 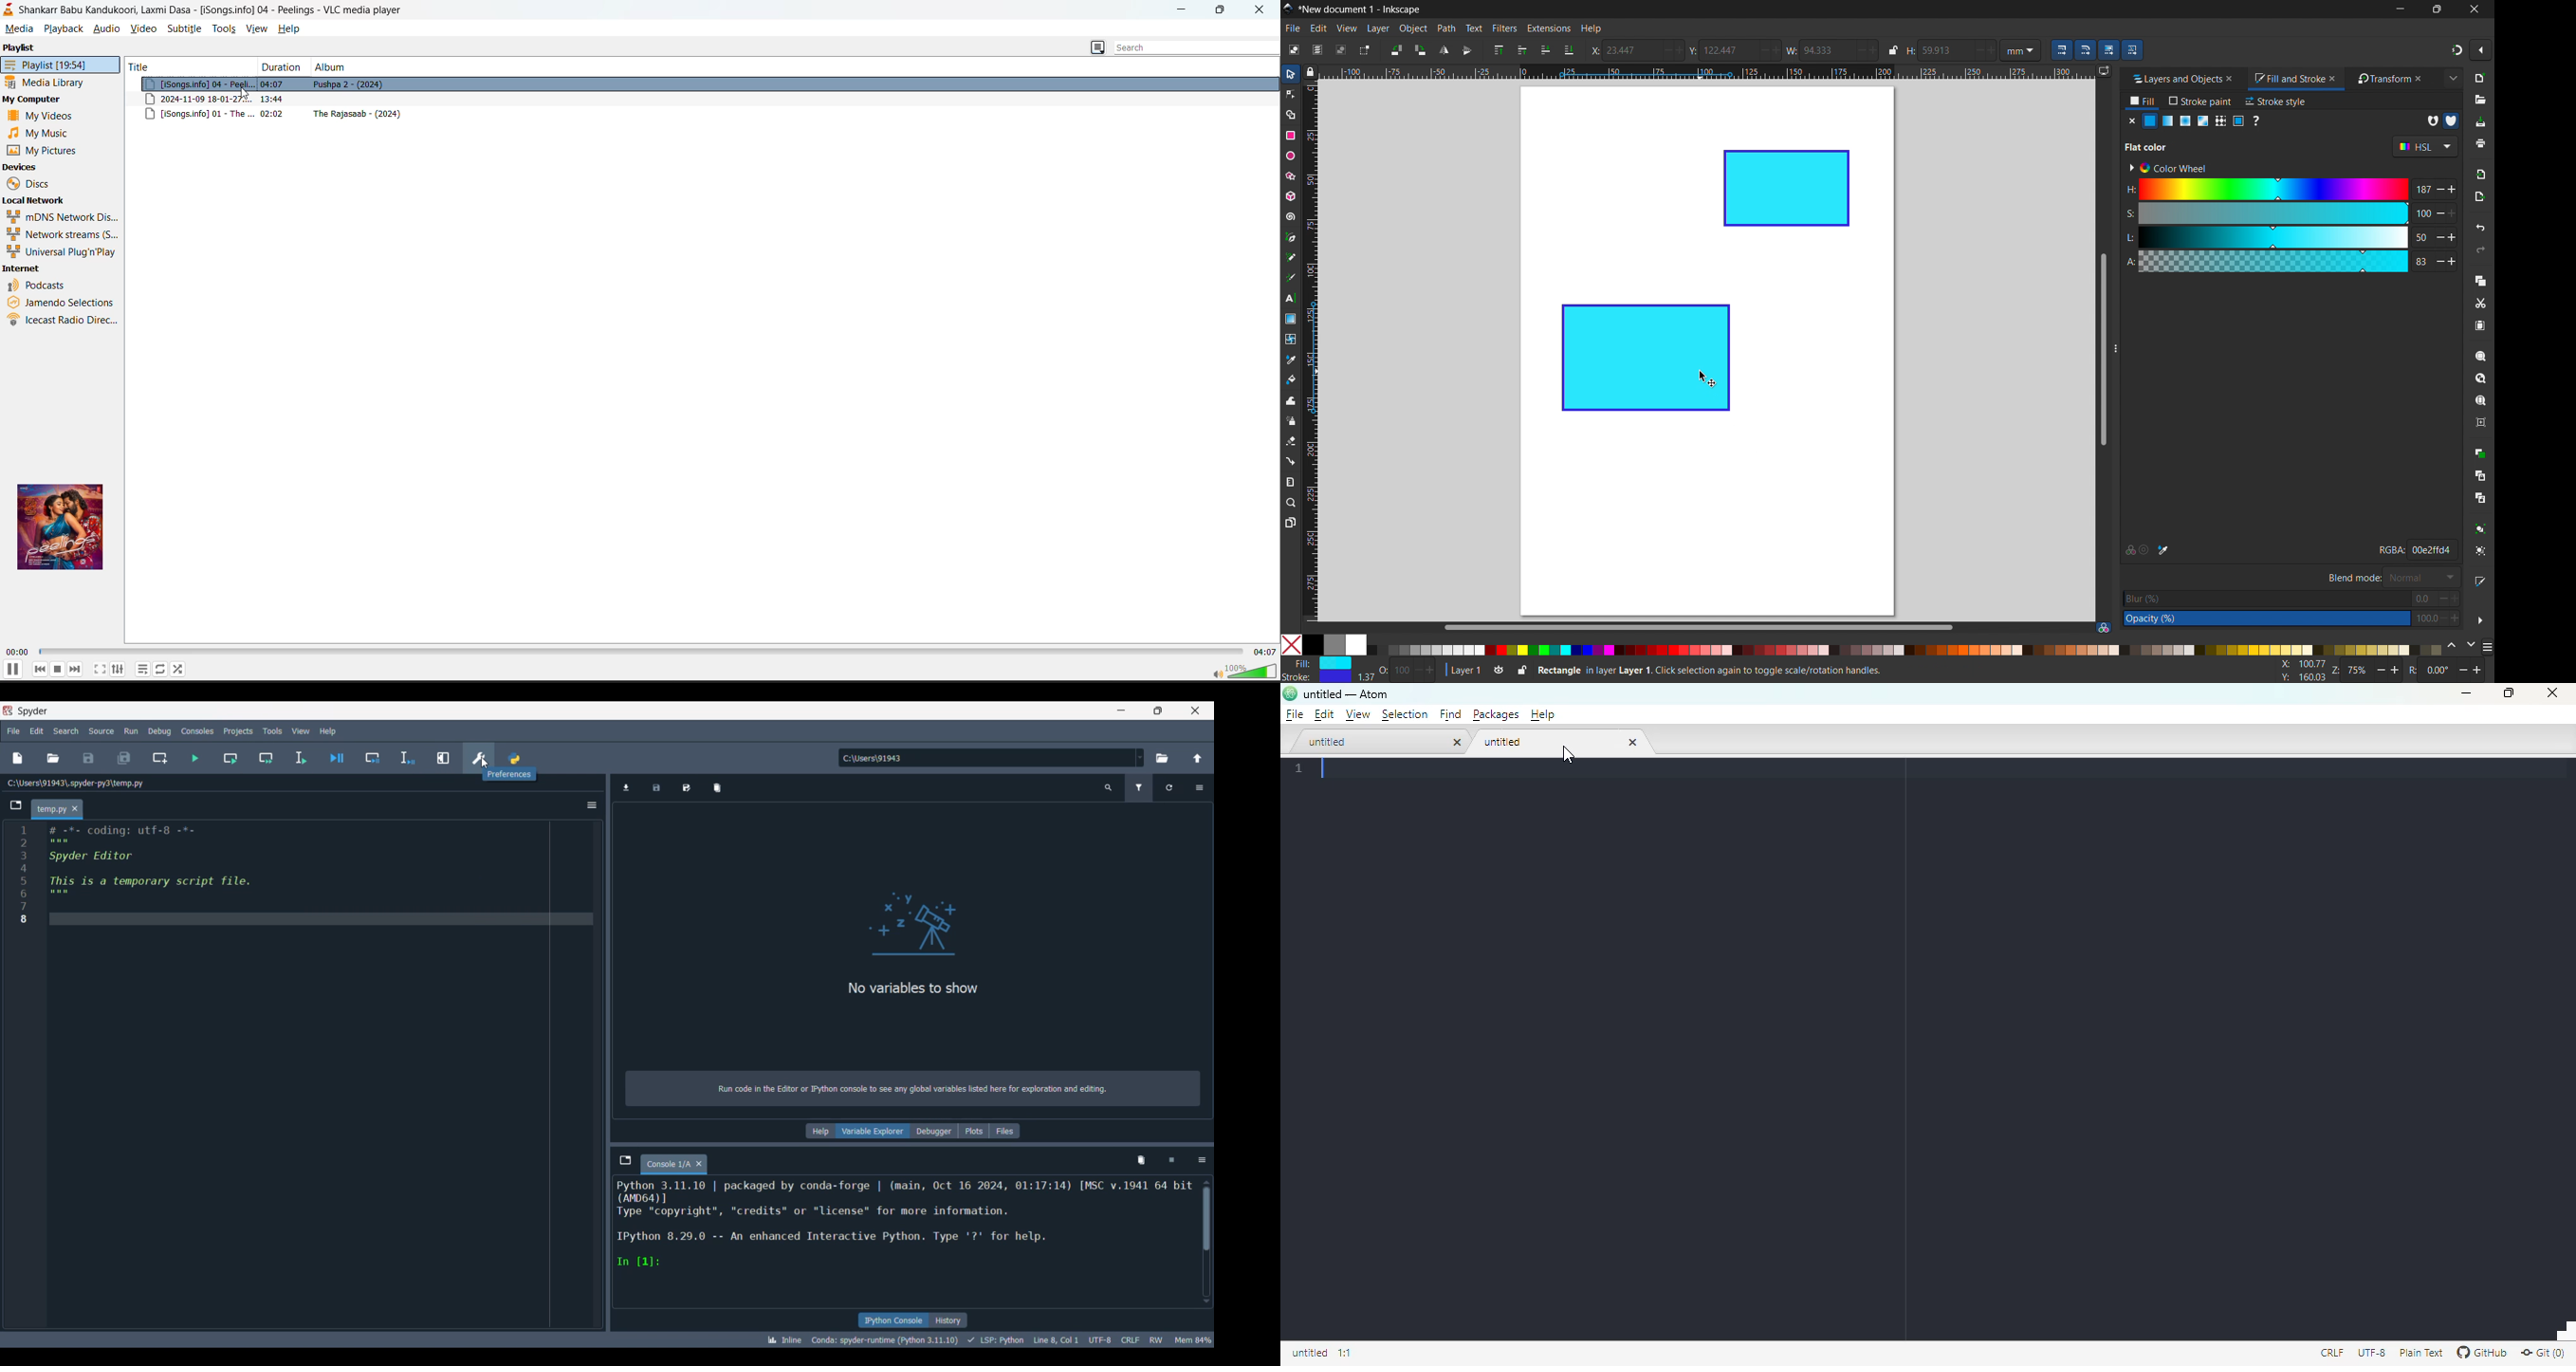 What do you see at coordinates (231, 758) in the screenshot?
I see `Run current cell` at bounding box center [231, 758].